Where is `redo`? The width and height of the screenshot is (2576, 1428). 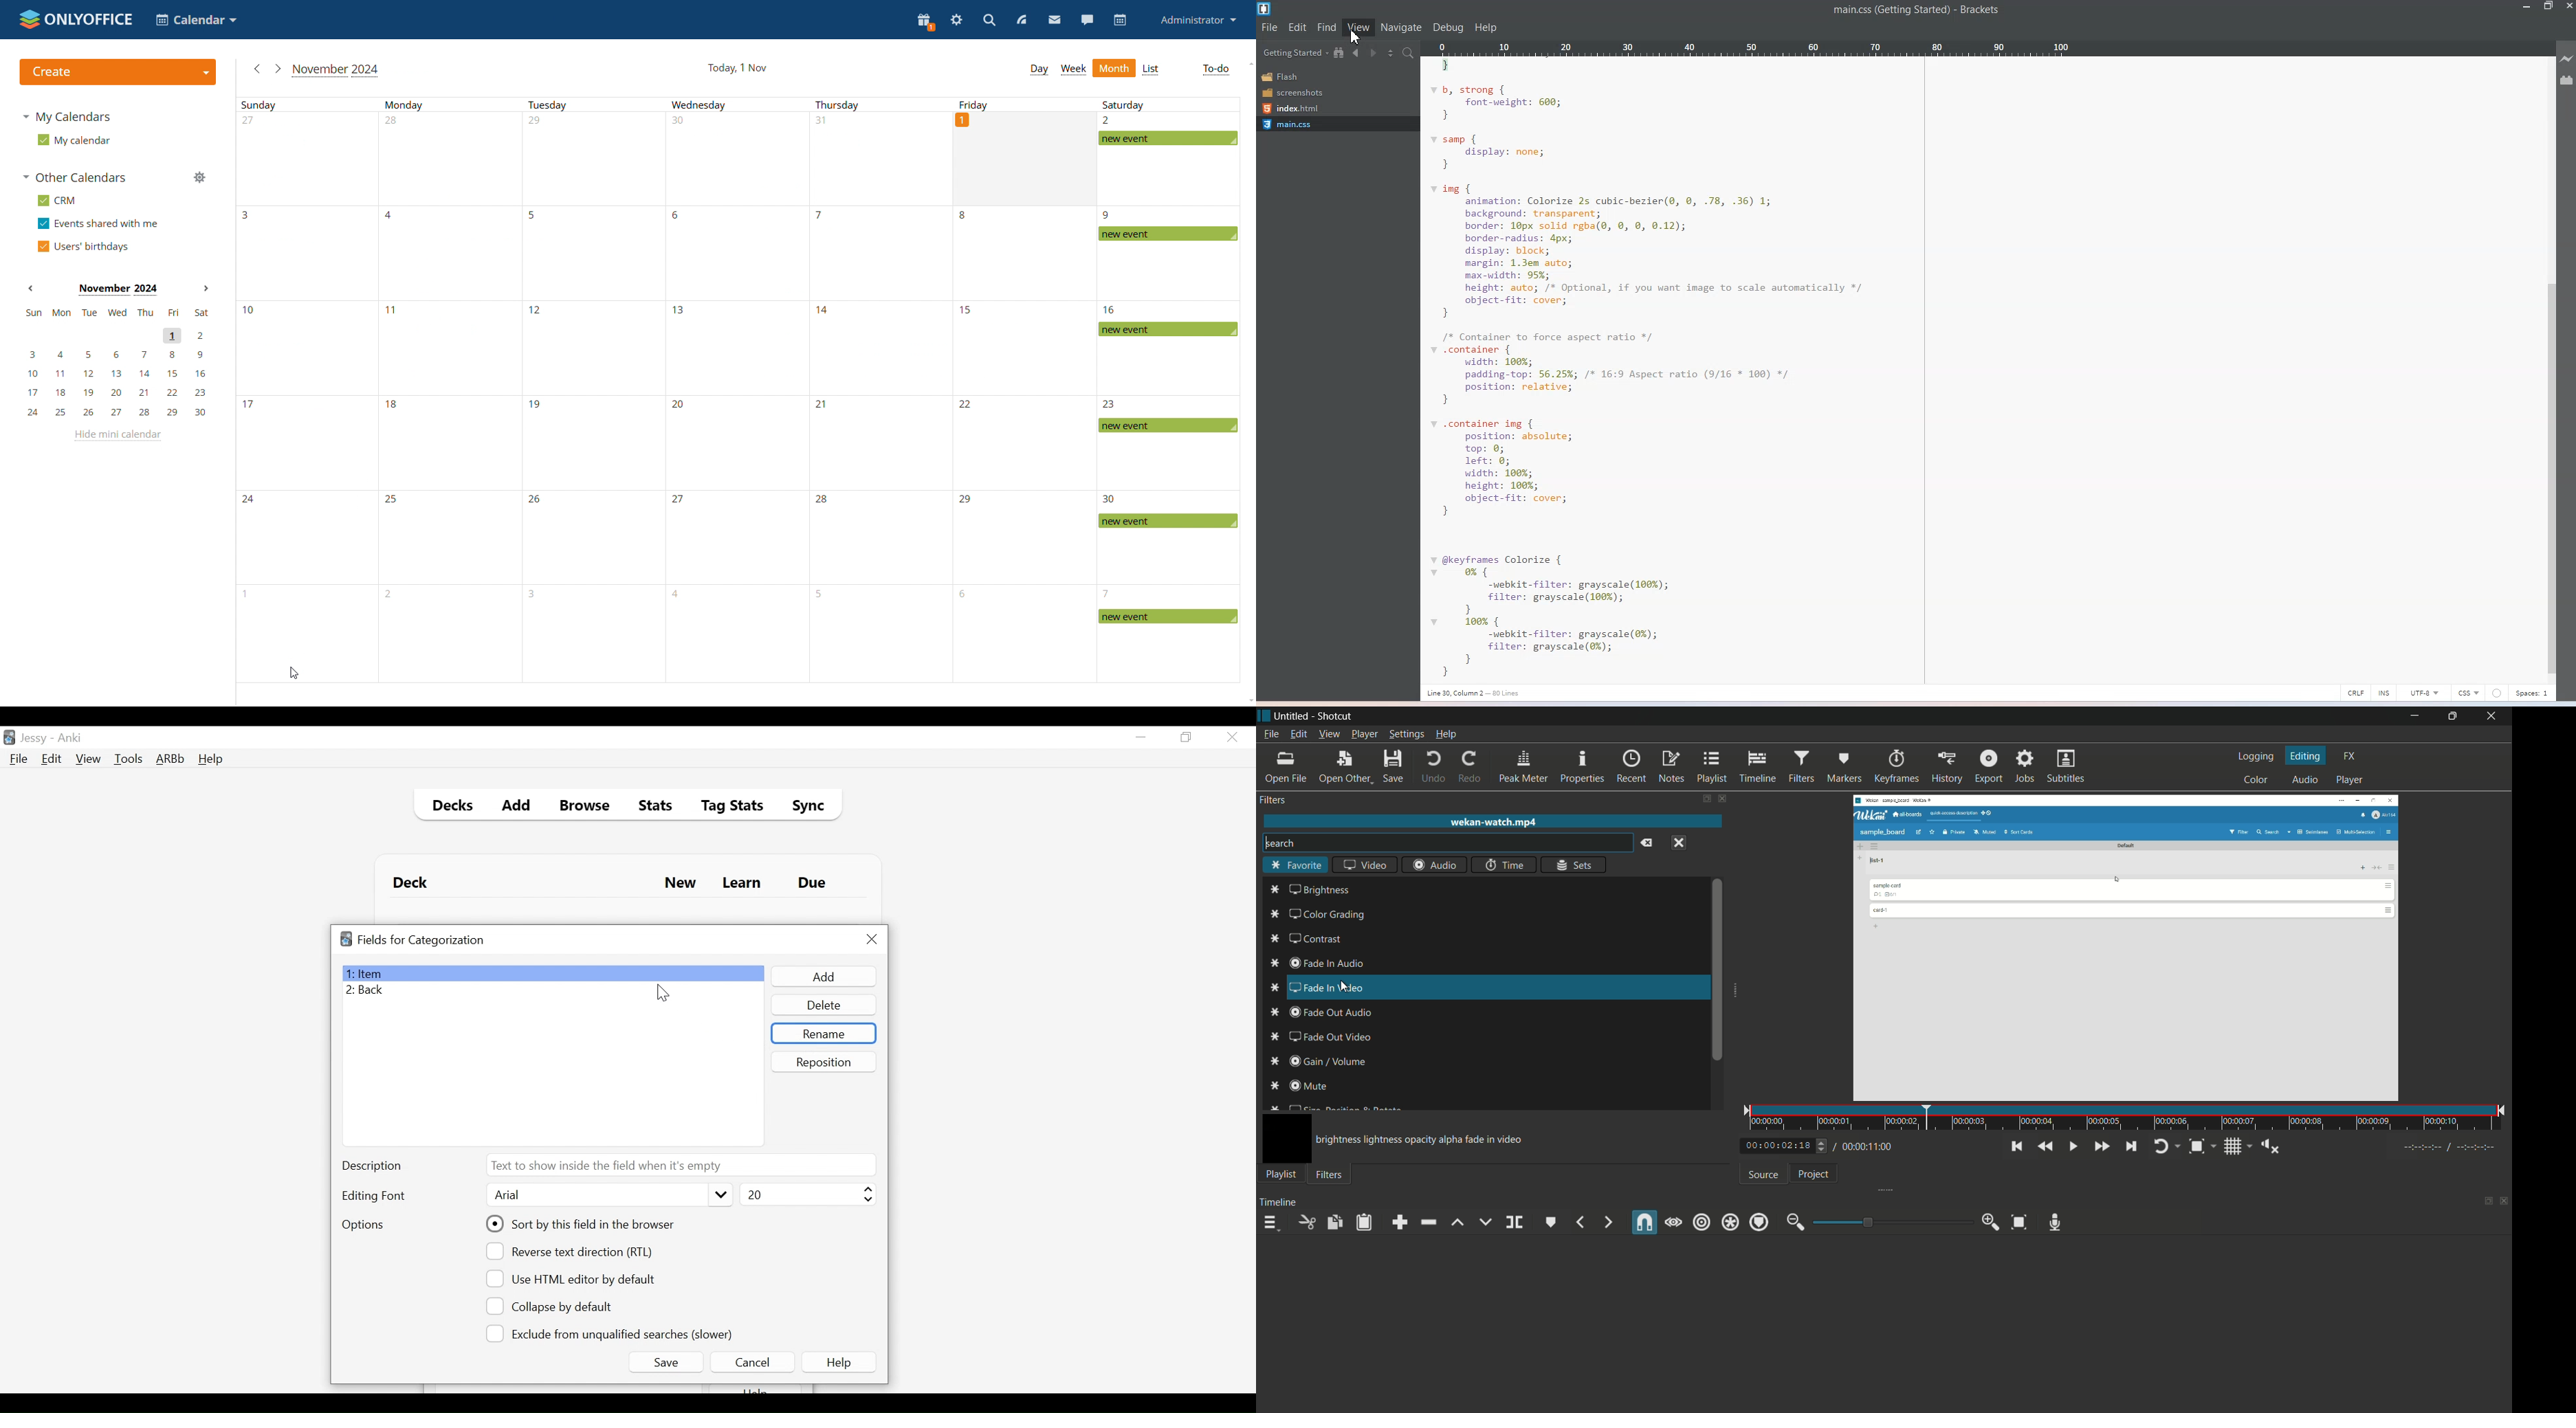
redo is located at coordinates (1469, 767).